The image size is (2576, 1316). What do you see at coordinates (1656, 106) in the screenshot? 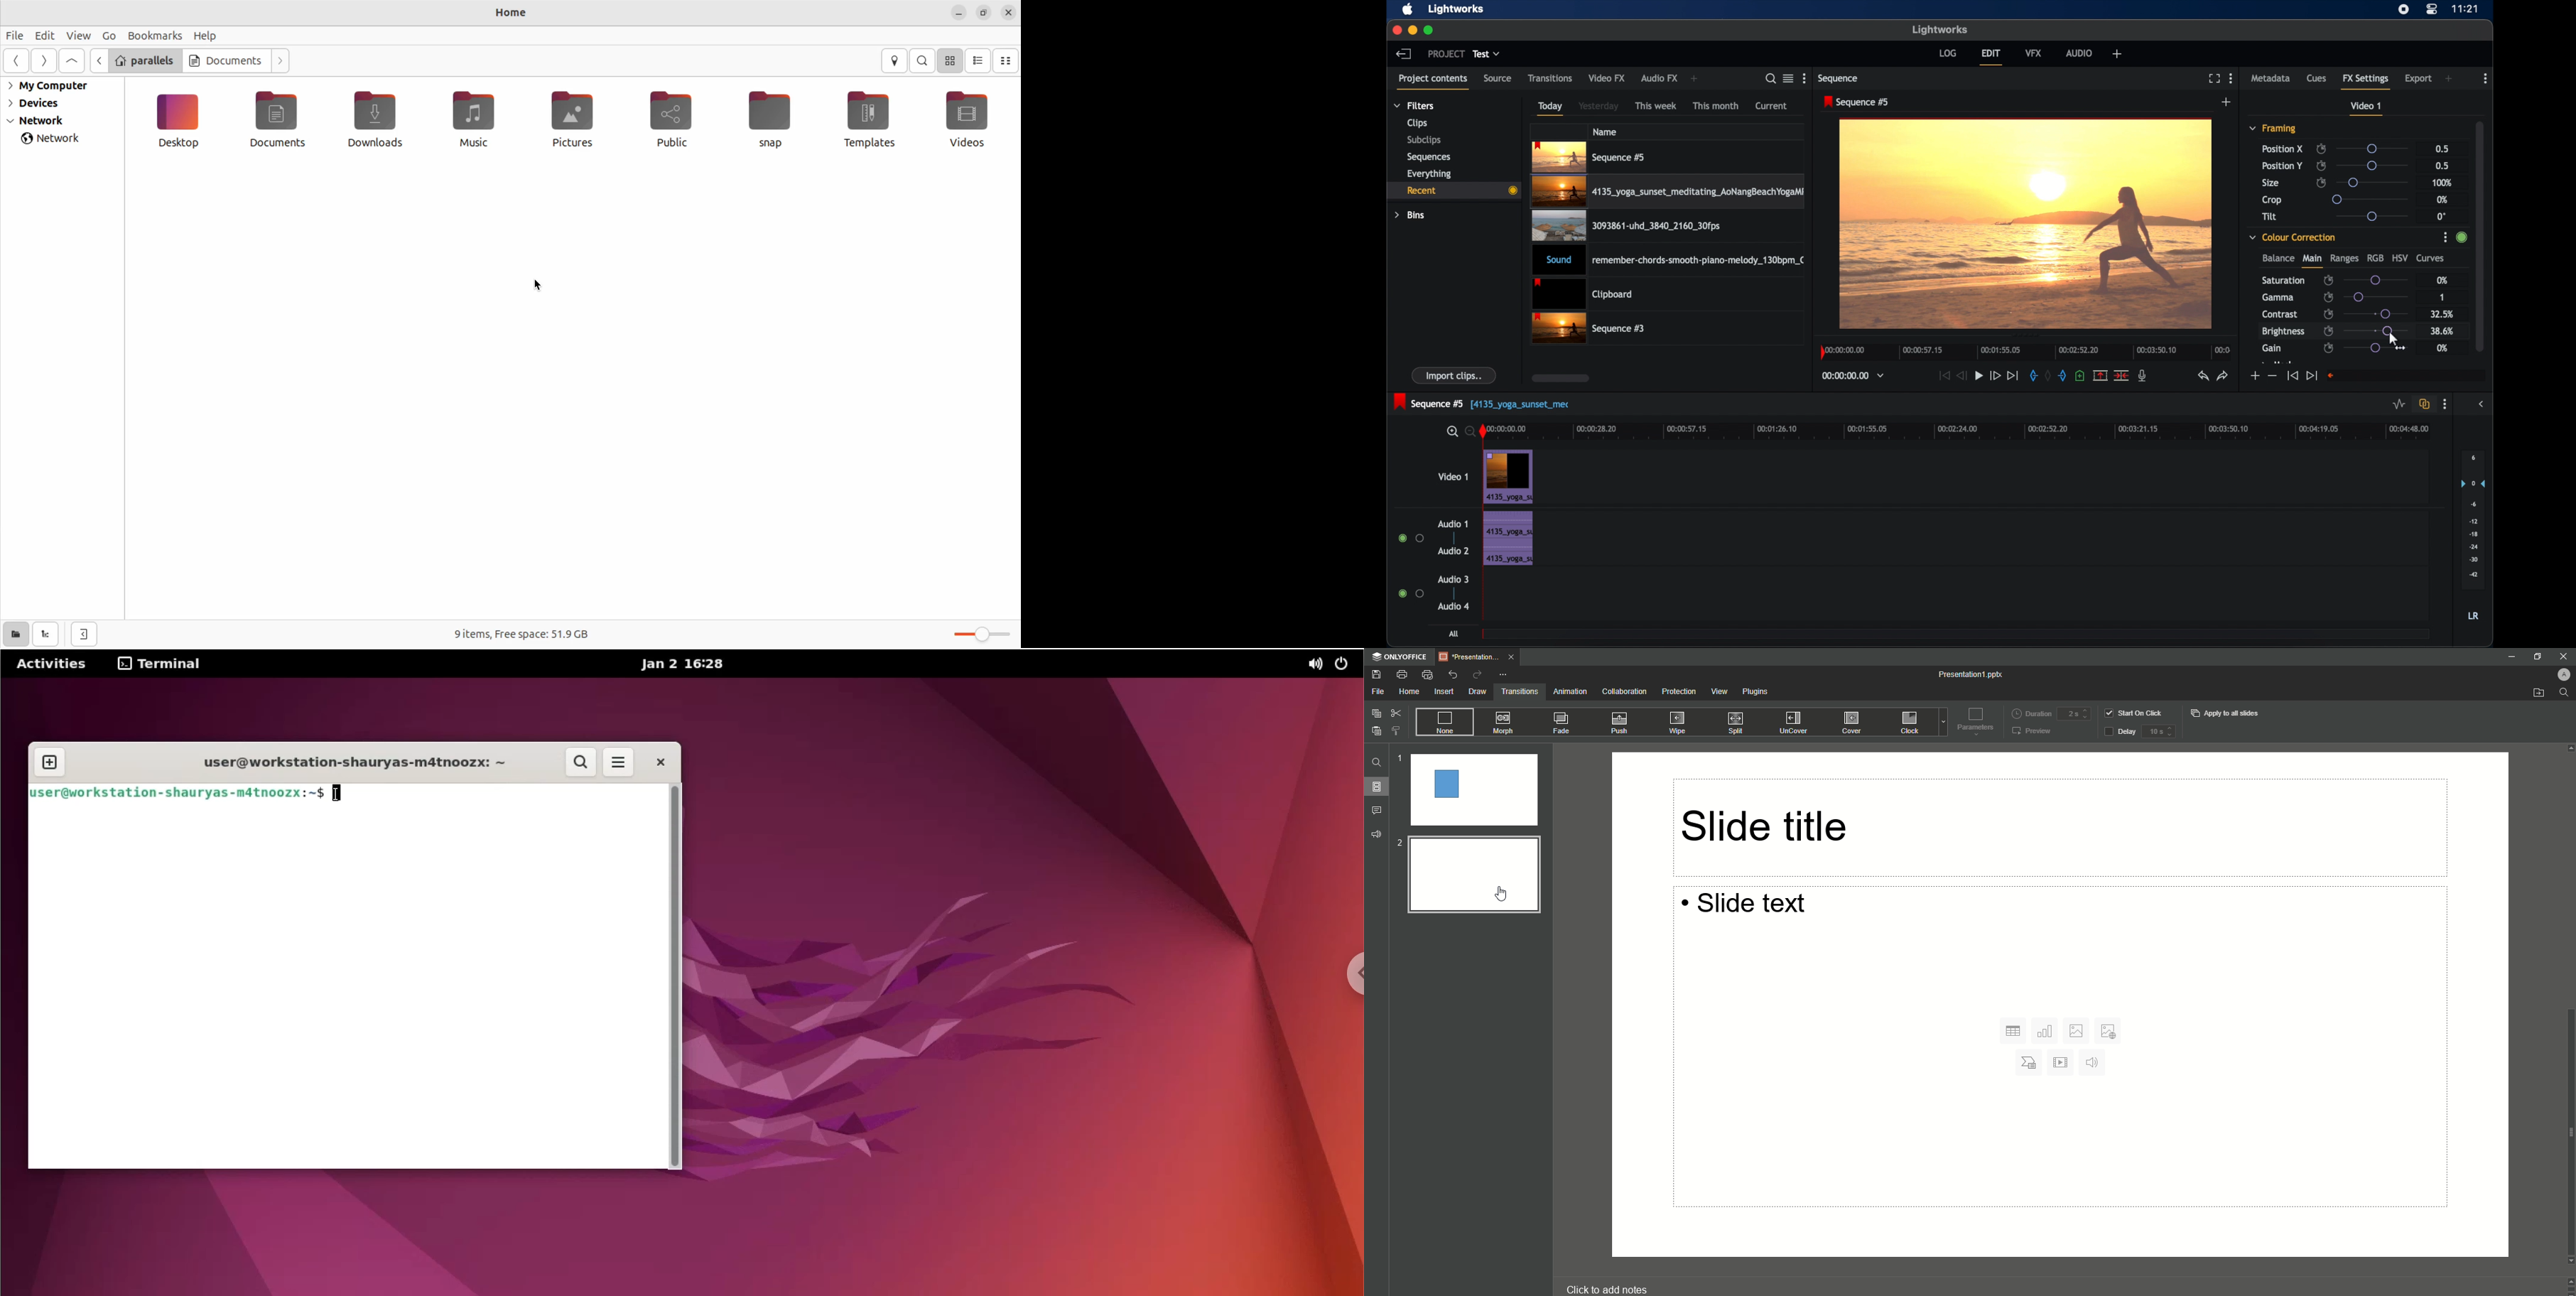
I see `this week` at bounding box center [1656, 106].